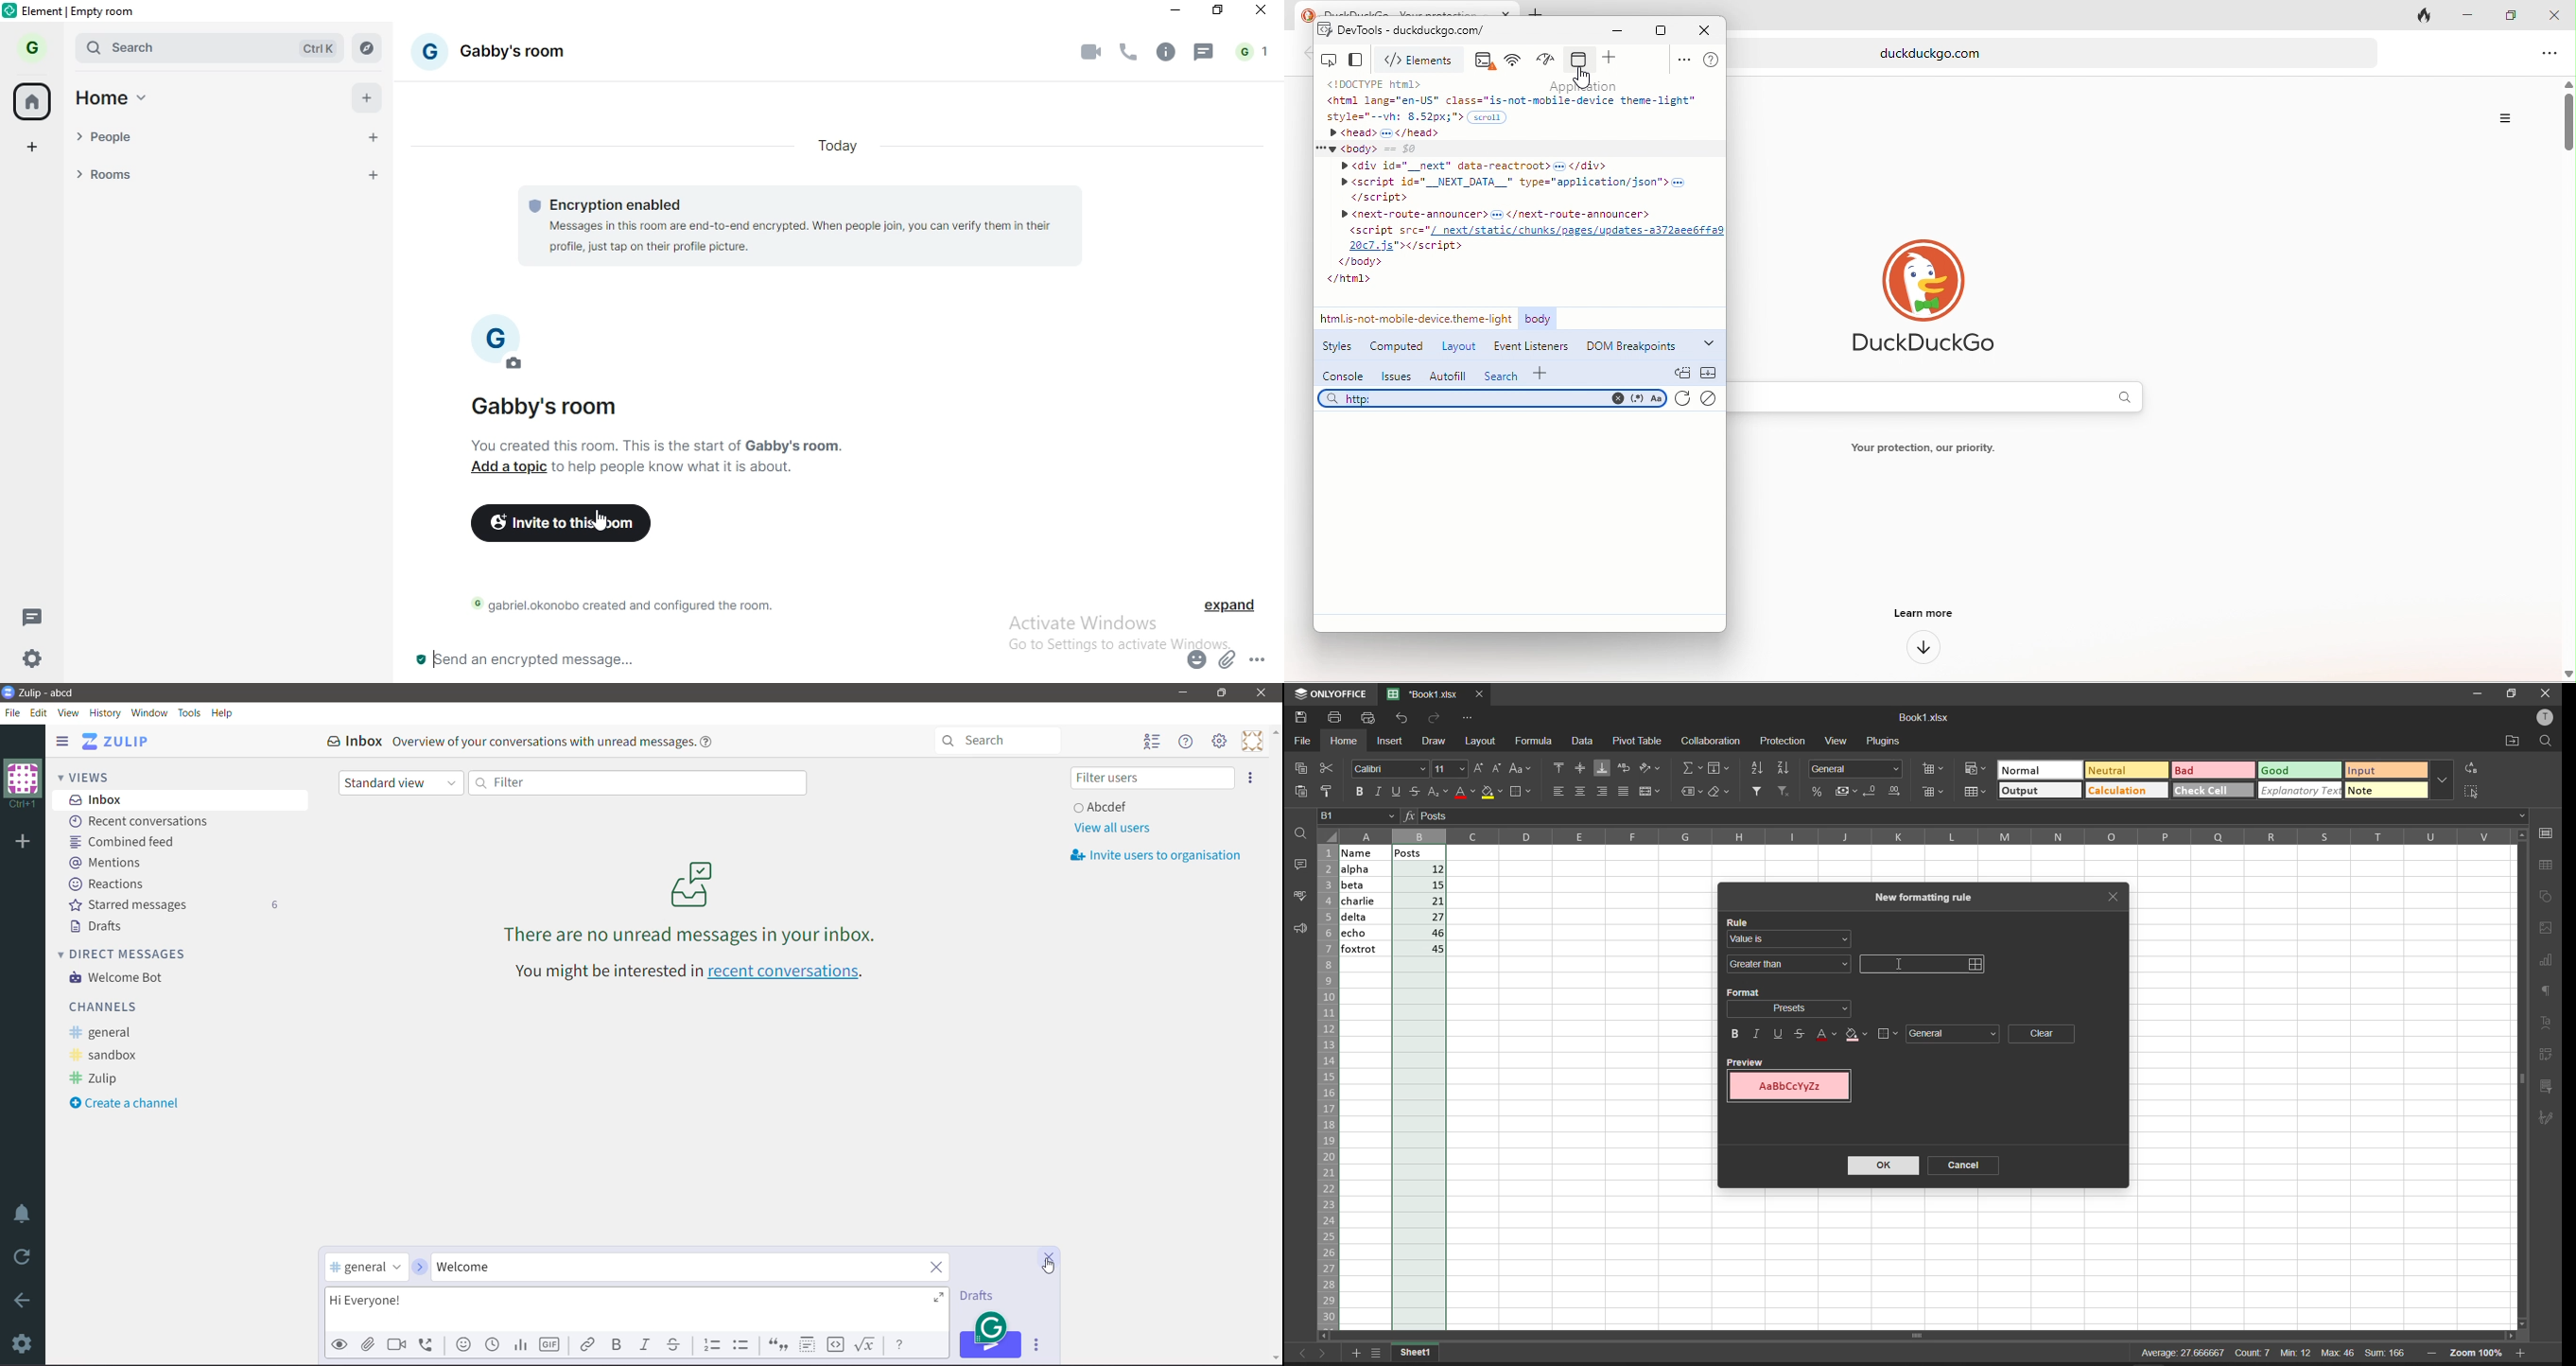  I want to click on Send, so click(991, 1345).